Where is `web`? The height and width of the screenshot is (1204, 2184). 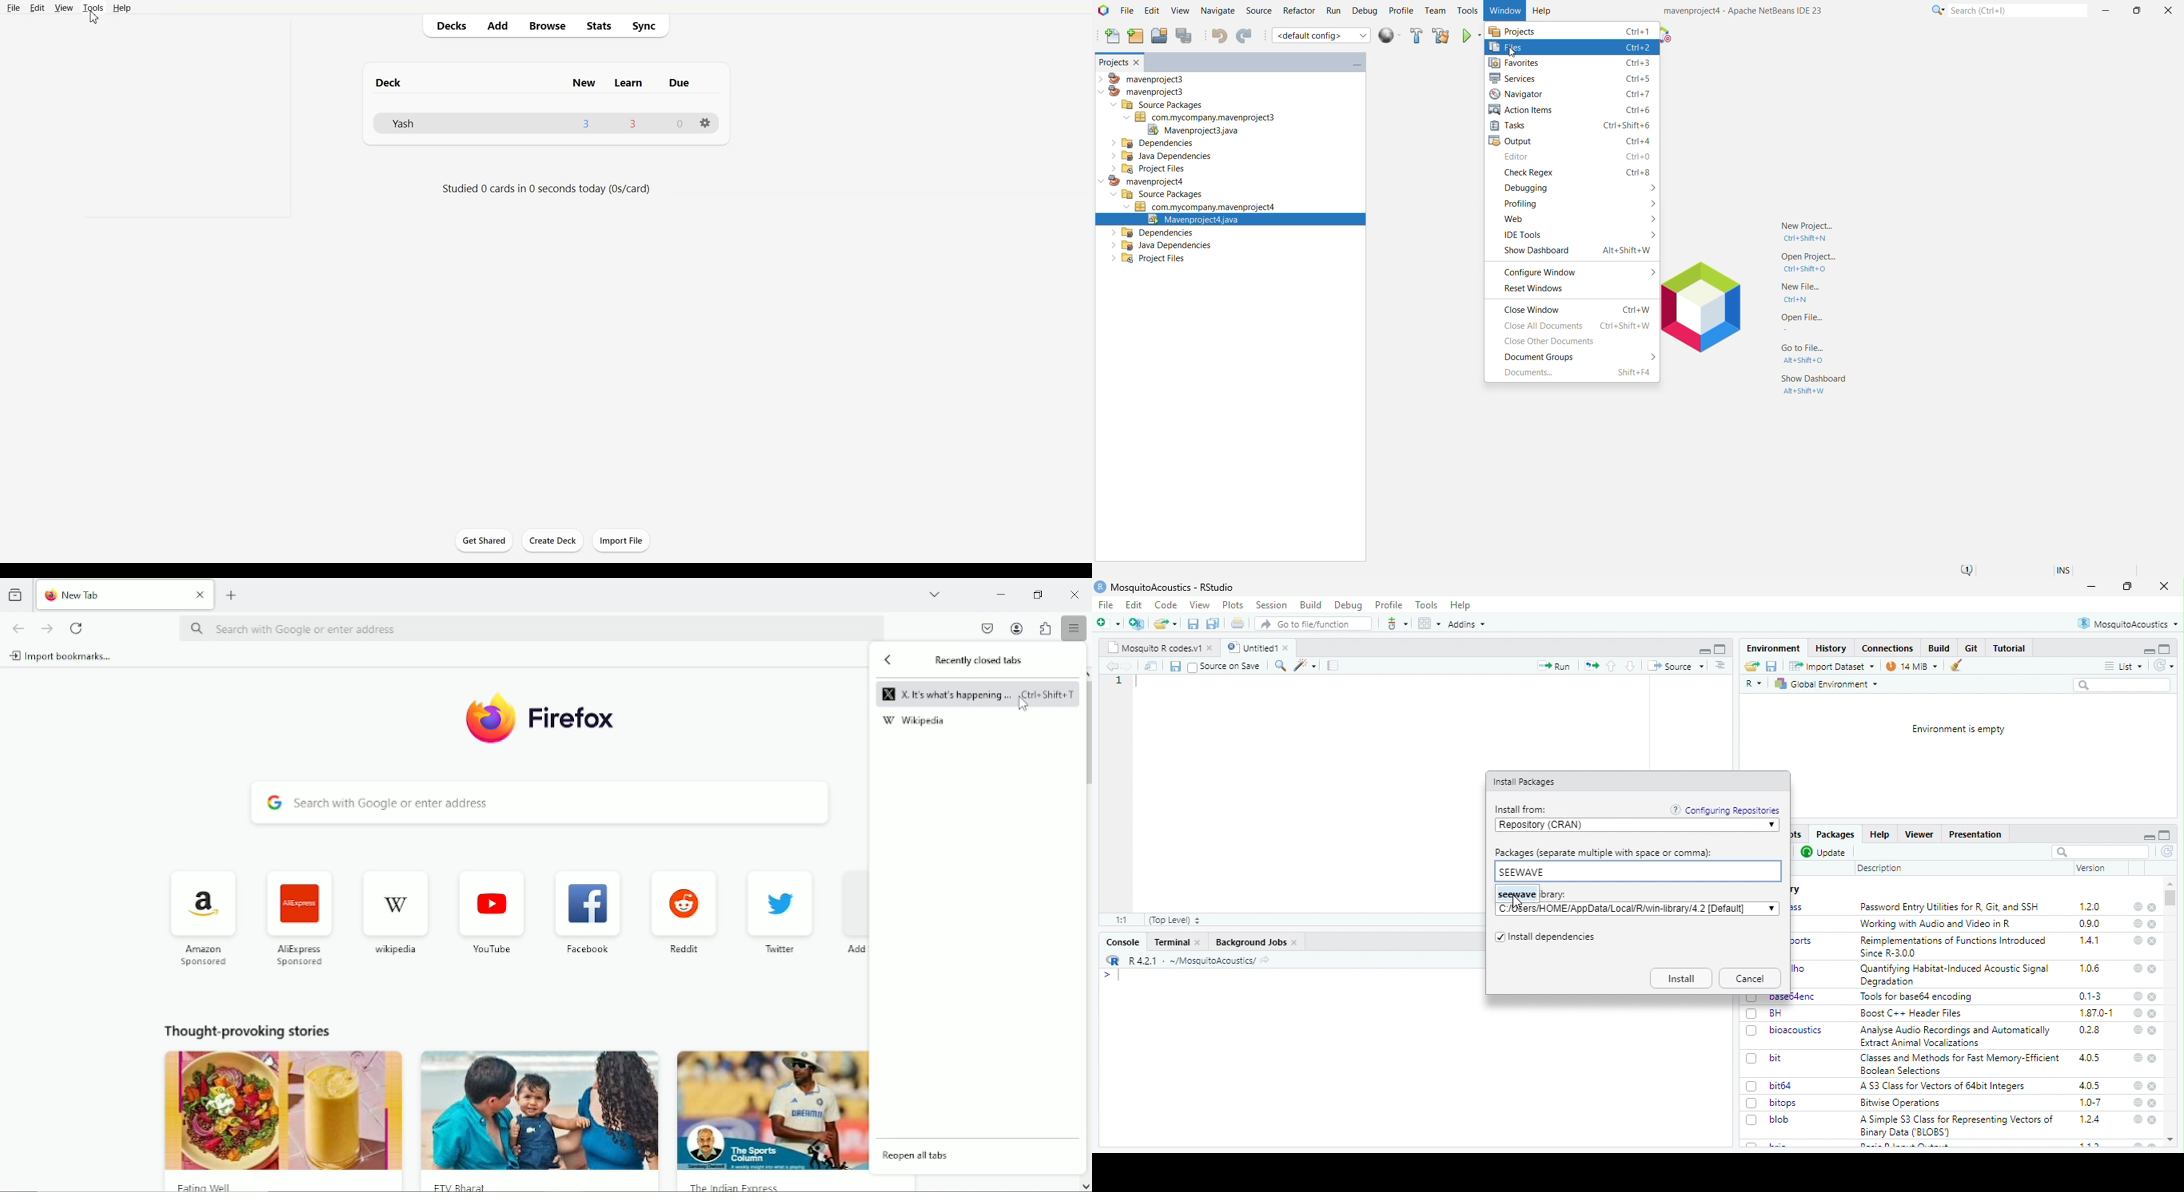 web is located at coordinates (2138, 1030).